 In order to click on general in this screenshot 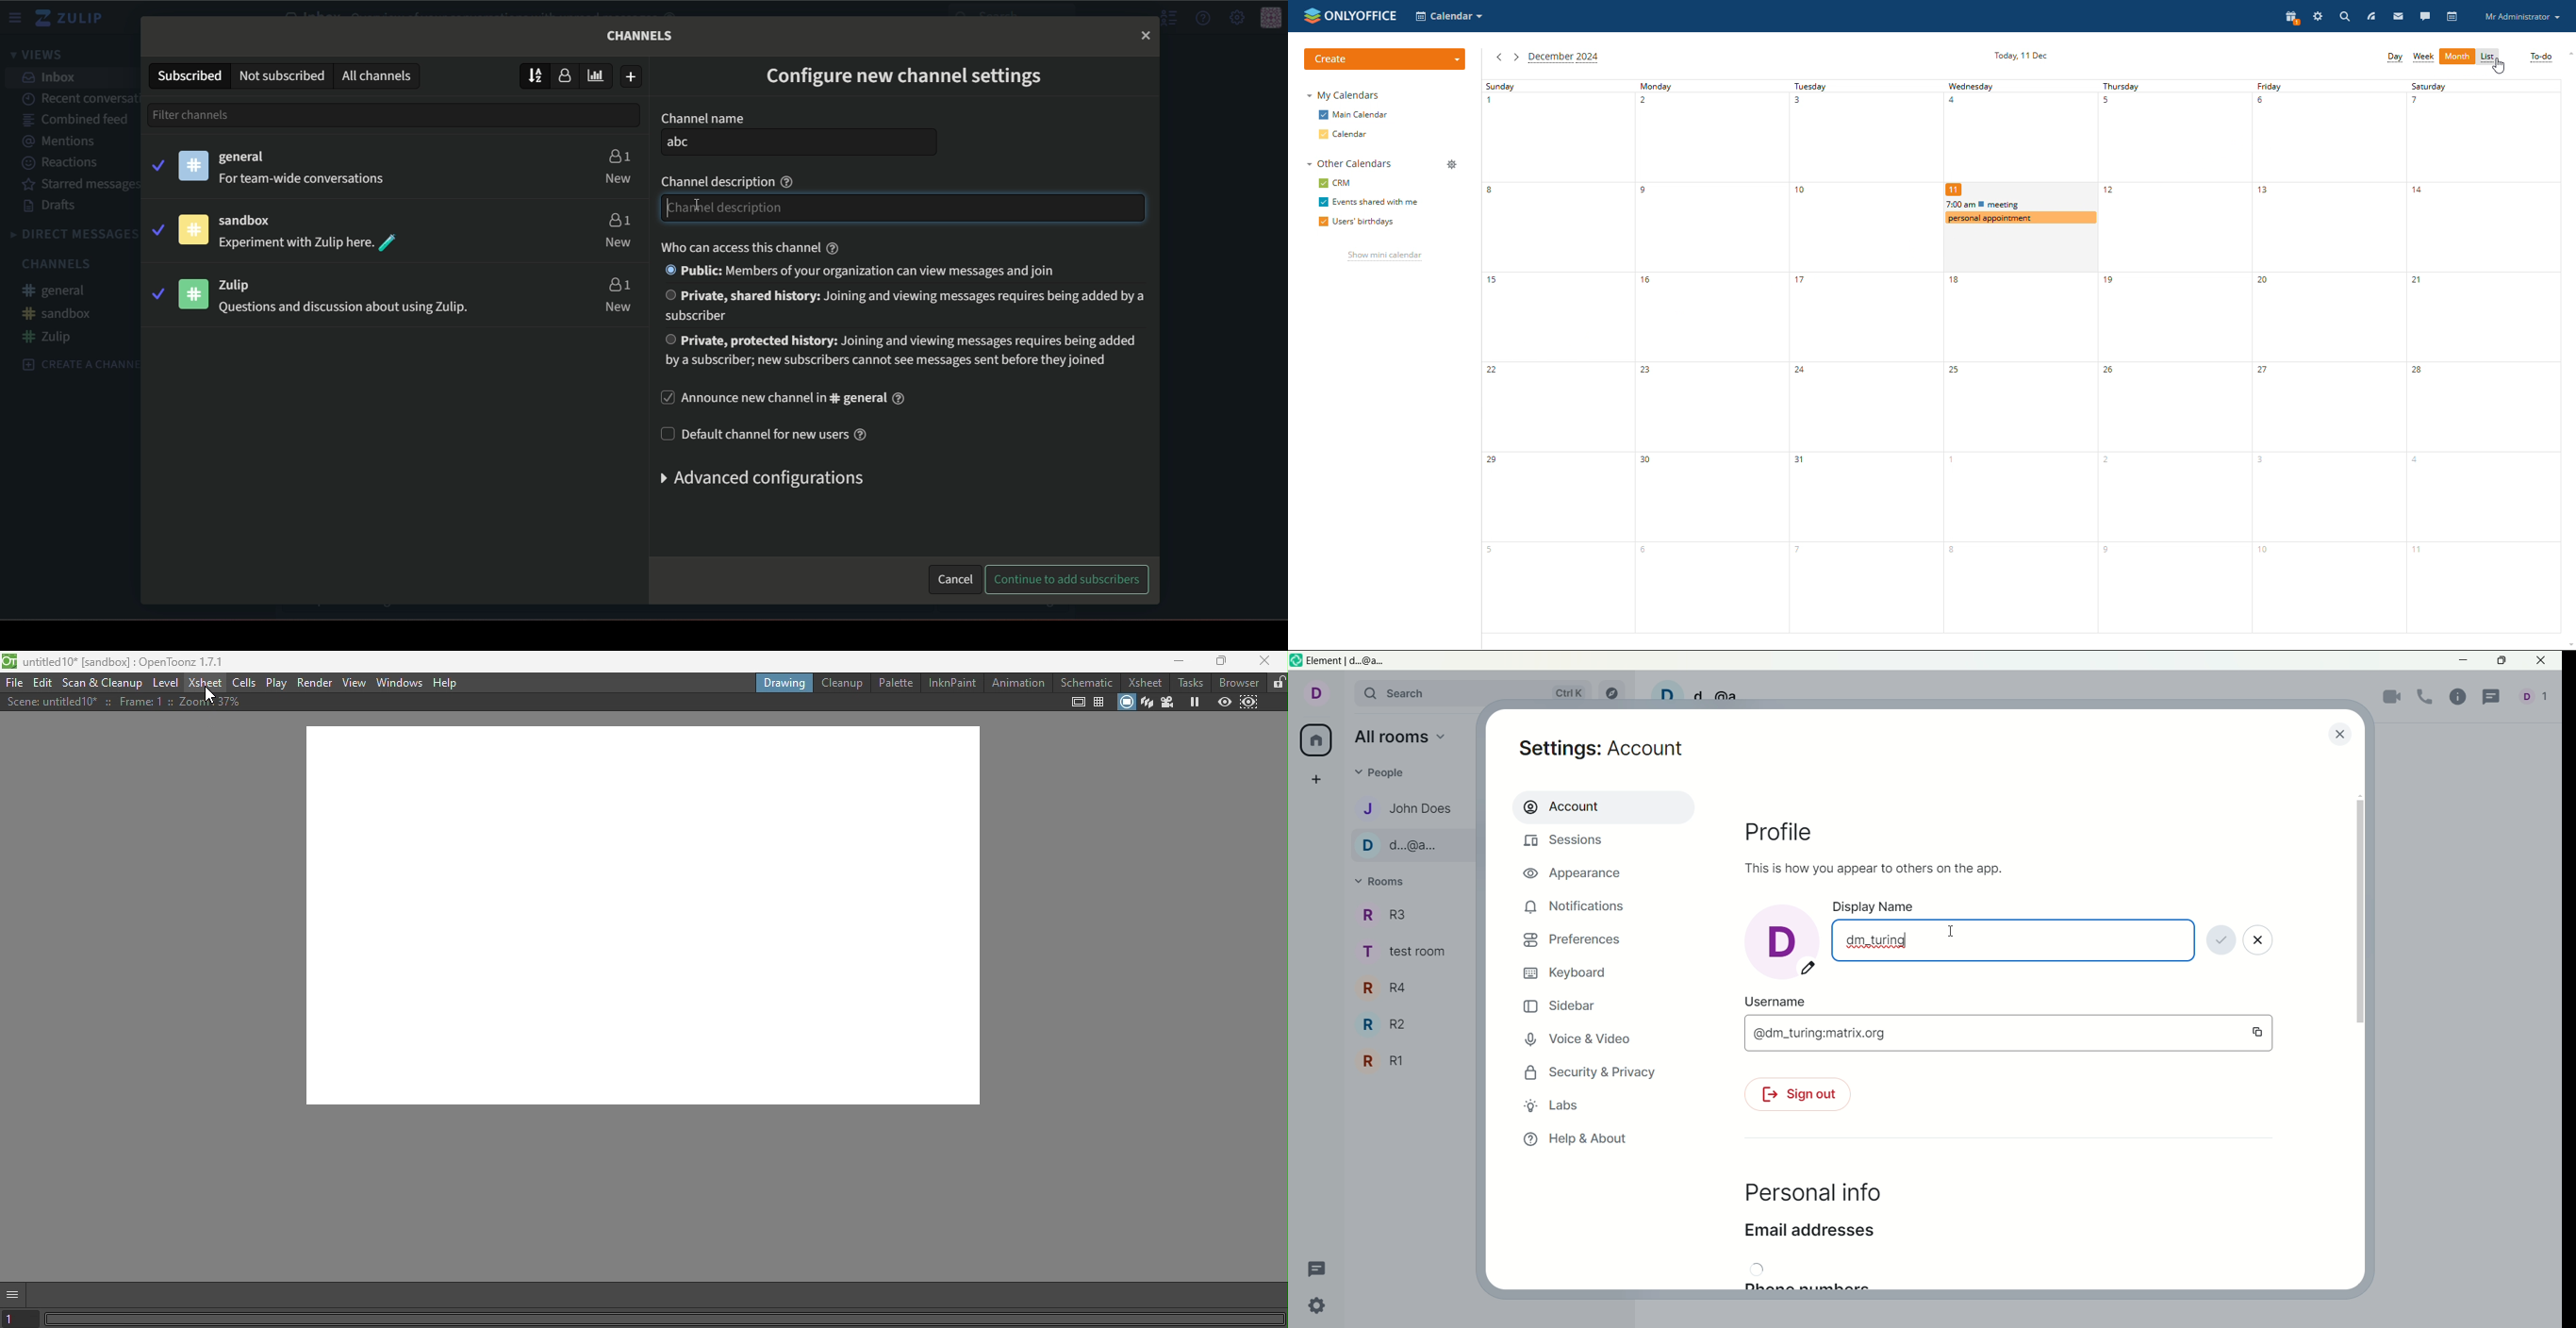, I will do `click(245, 158)`.